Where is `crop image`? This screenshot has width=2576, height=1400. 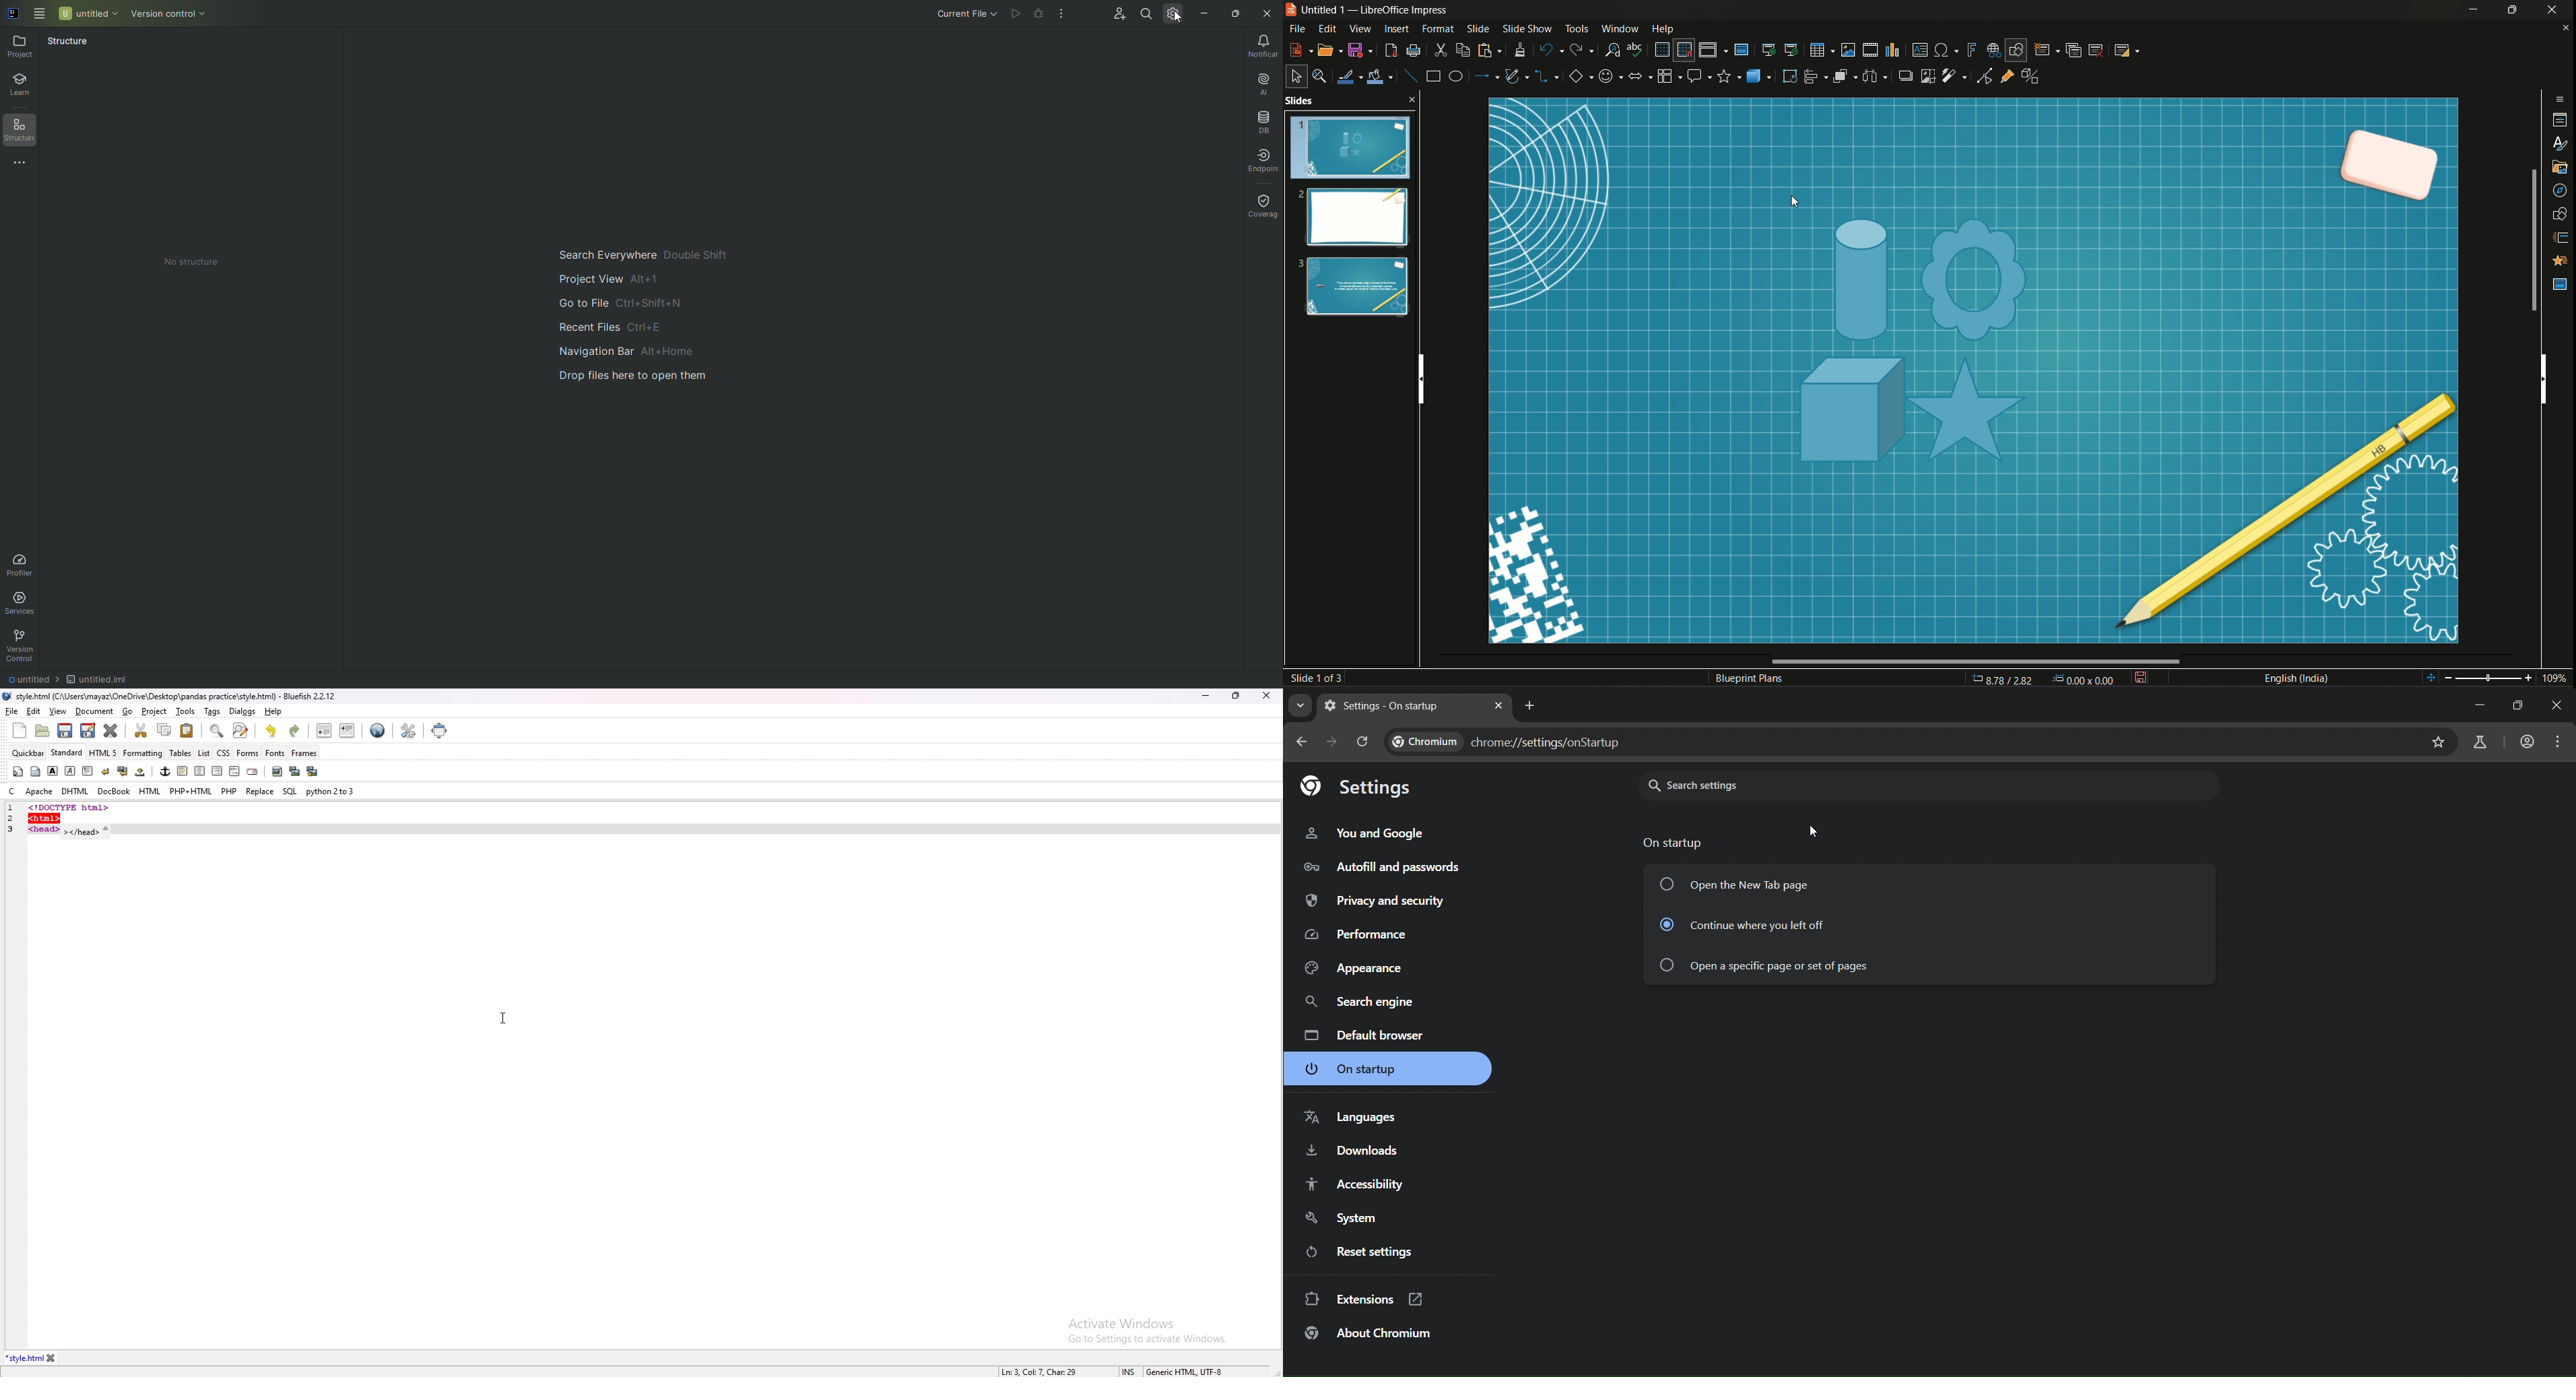
crop image is located at coordinates (1929, 75).